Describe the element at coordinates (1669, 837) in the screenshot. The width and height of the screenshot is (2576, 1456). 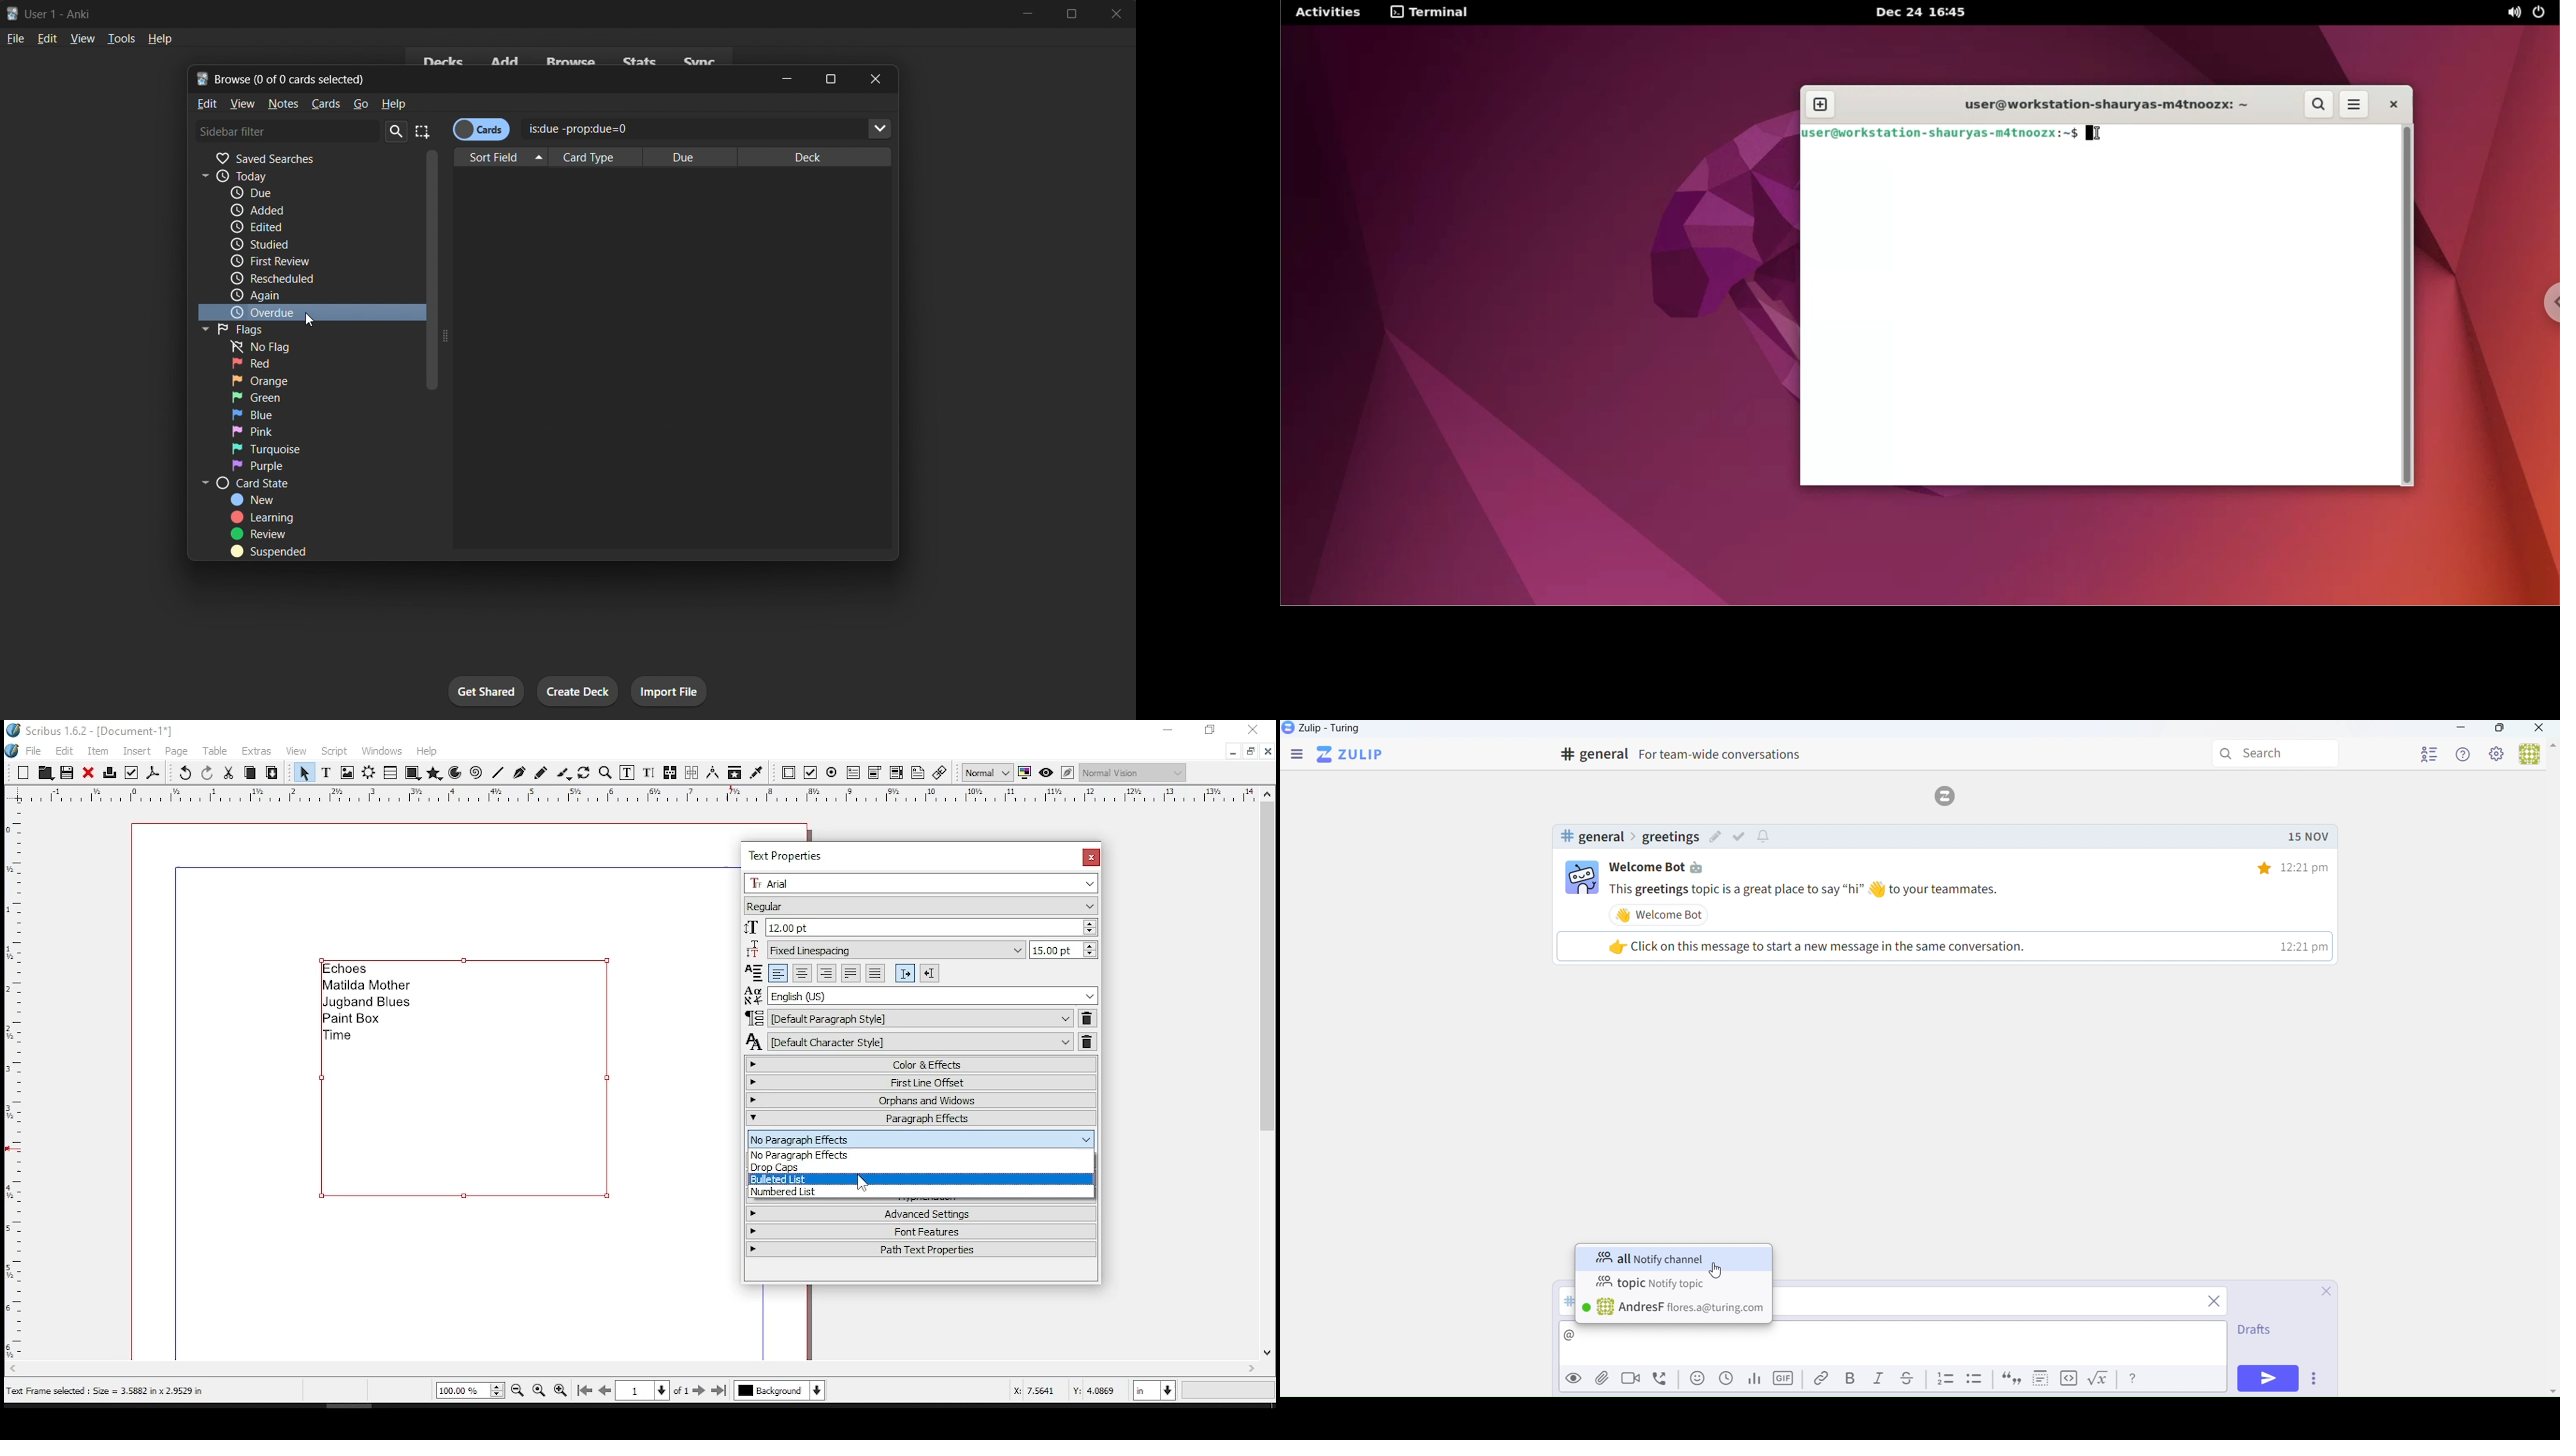
I see `greetings` at that location.